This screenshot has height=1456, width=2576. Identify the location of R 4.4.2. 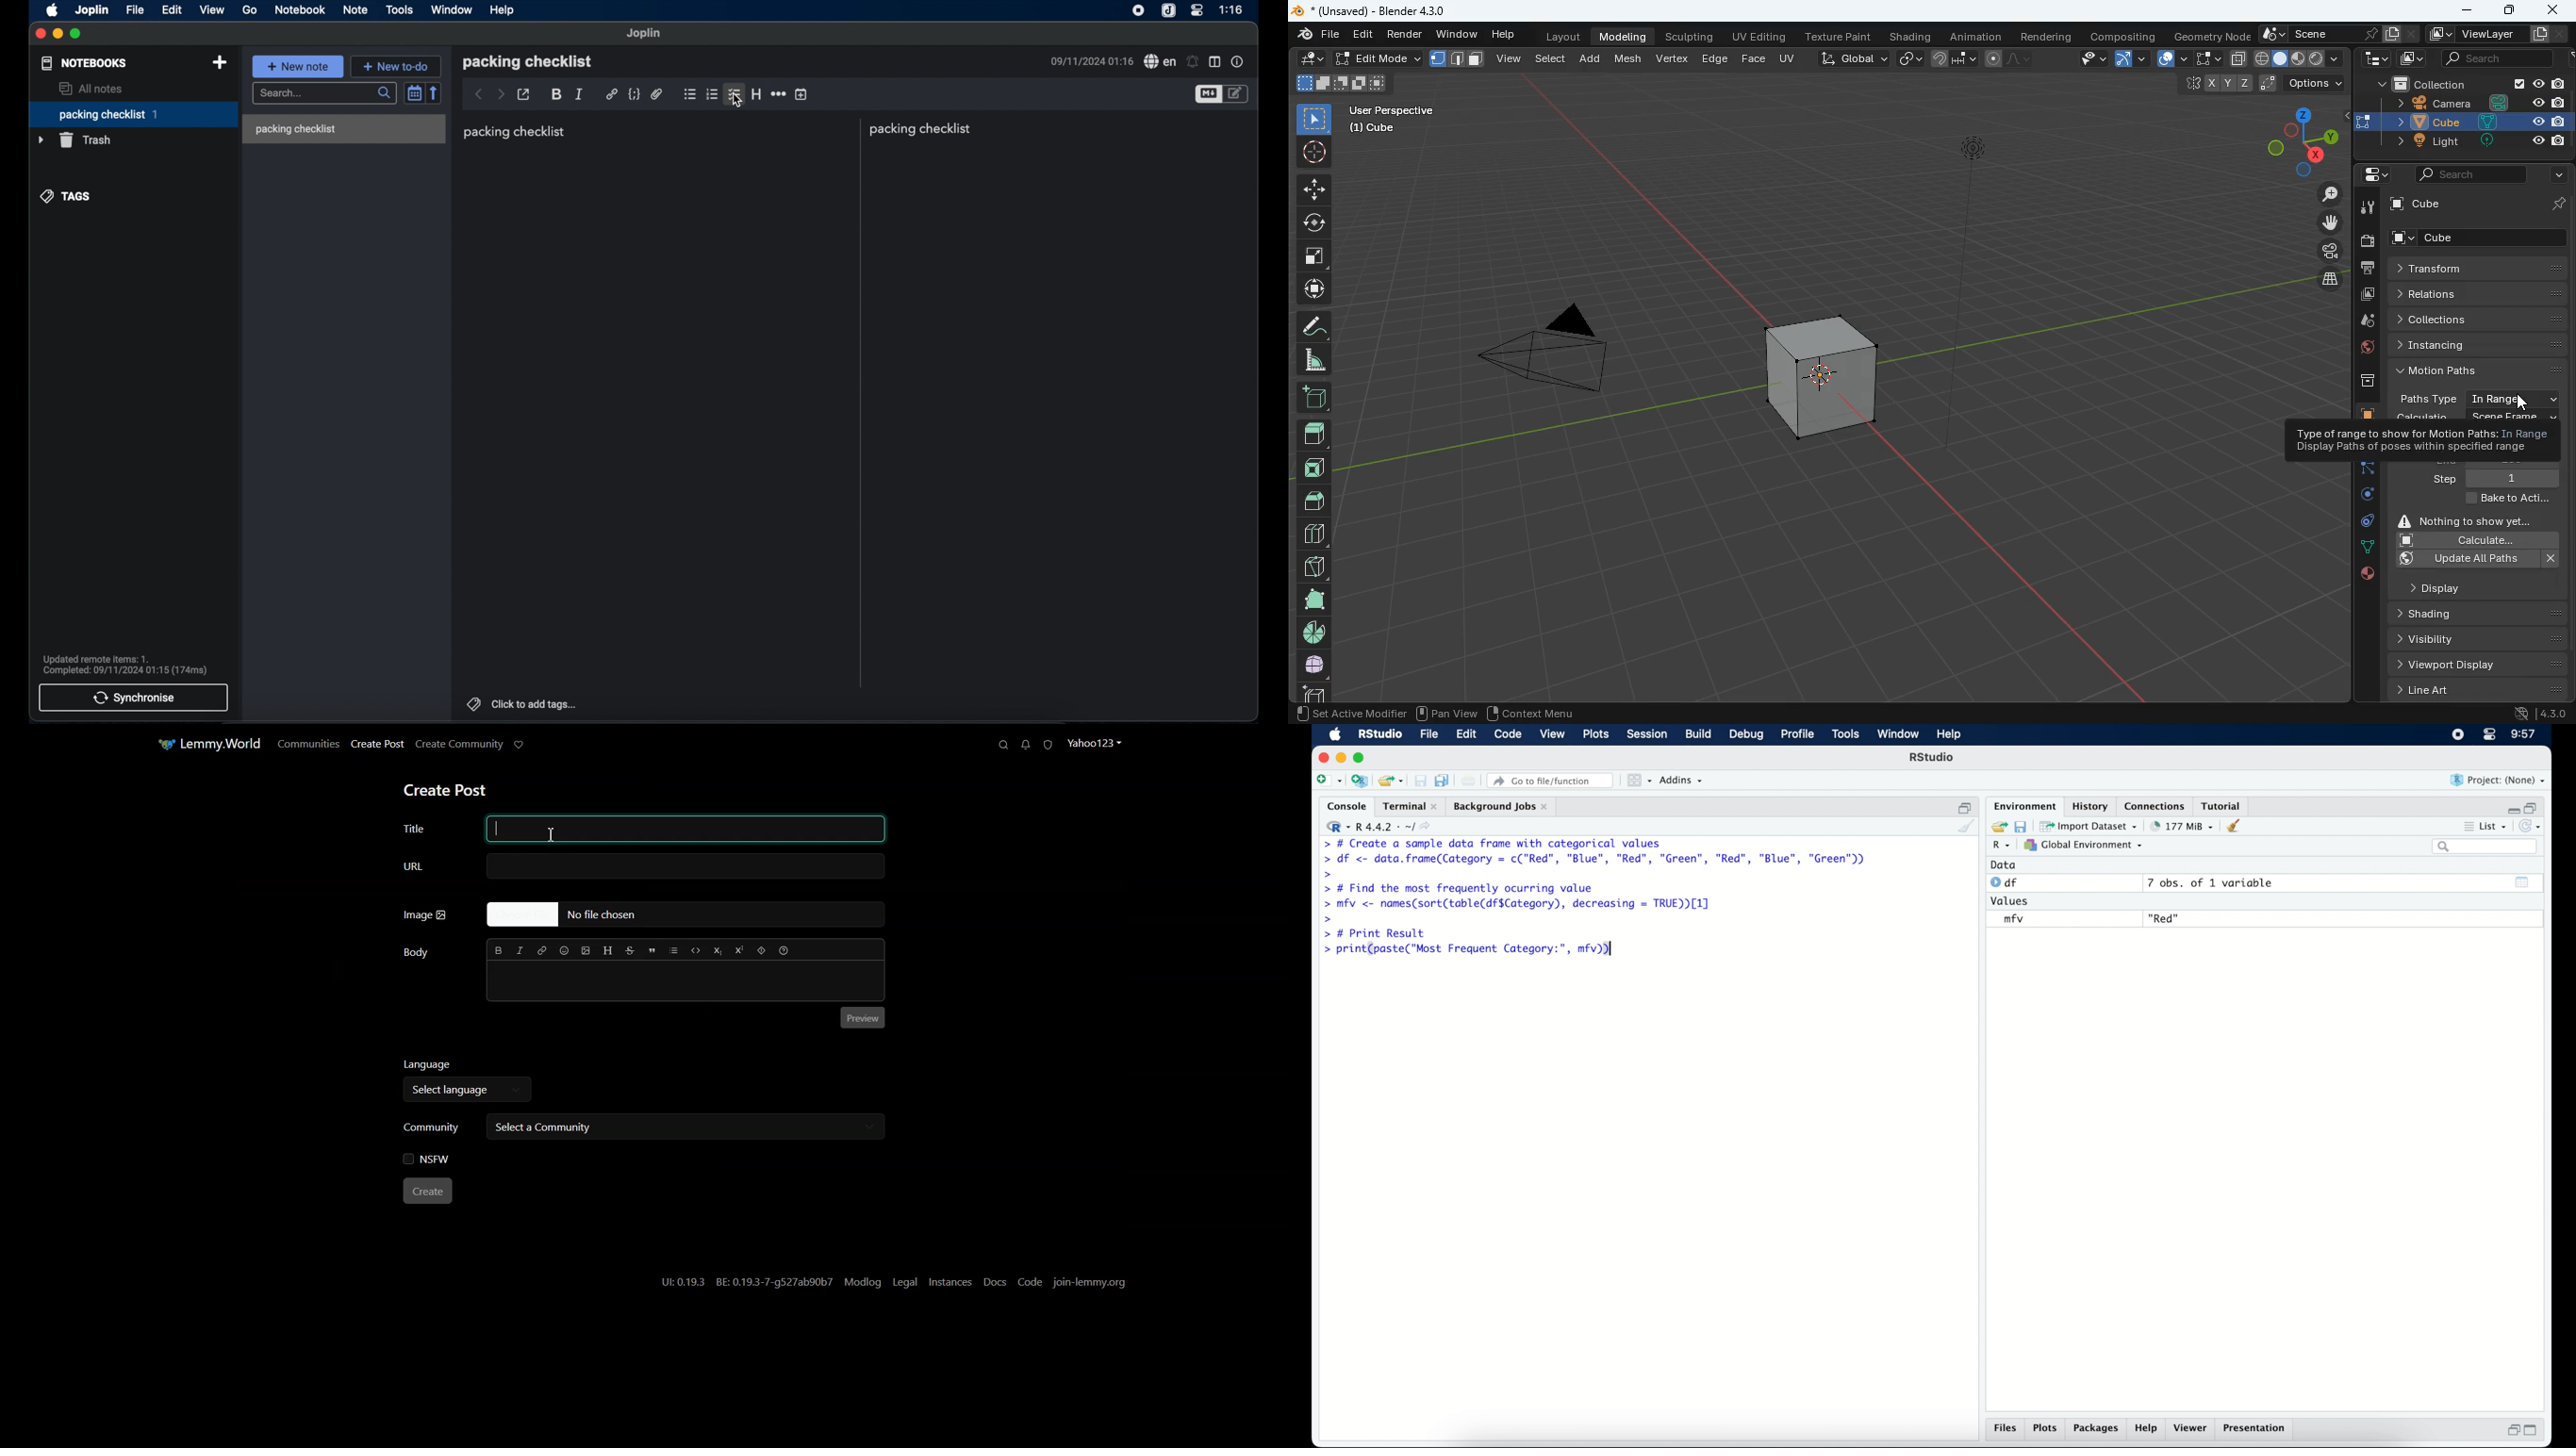
(1378, 825).